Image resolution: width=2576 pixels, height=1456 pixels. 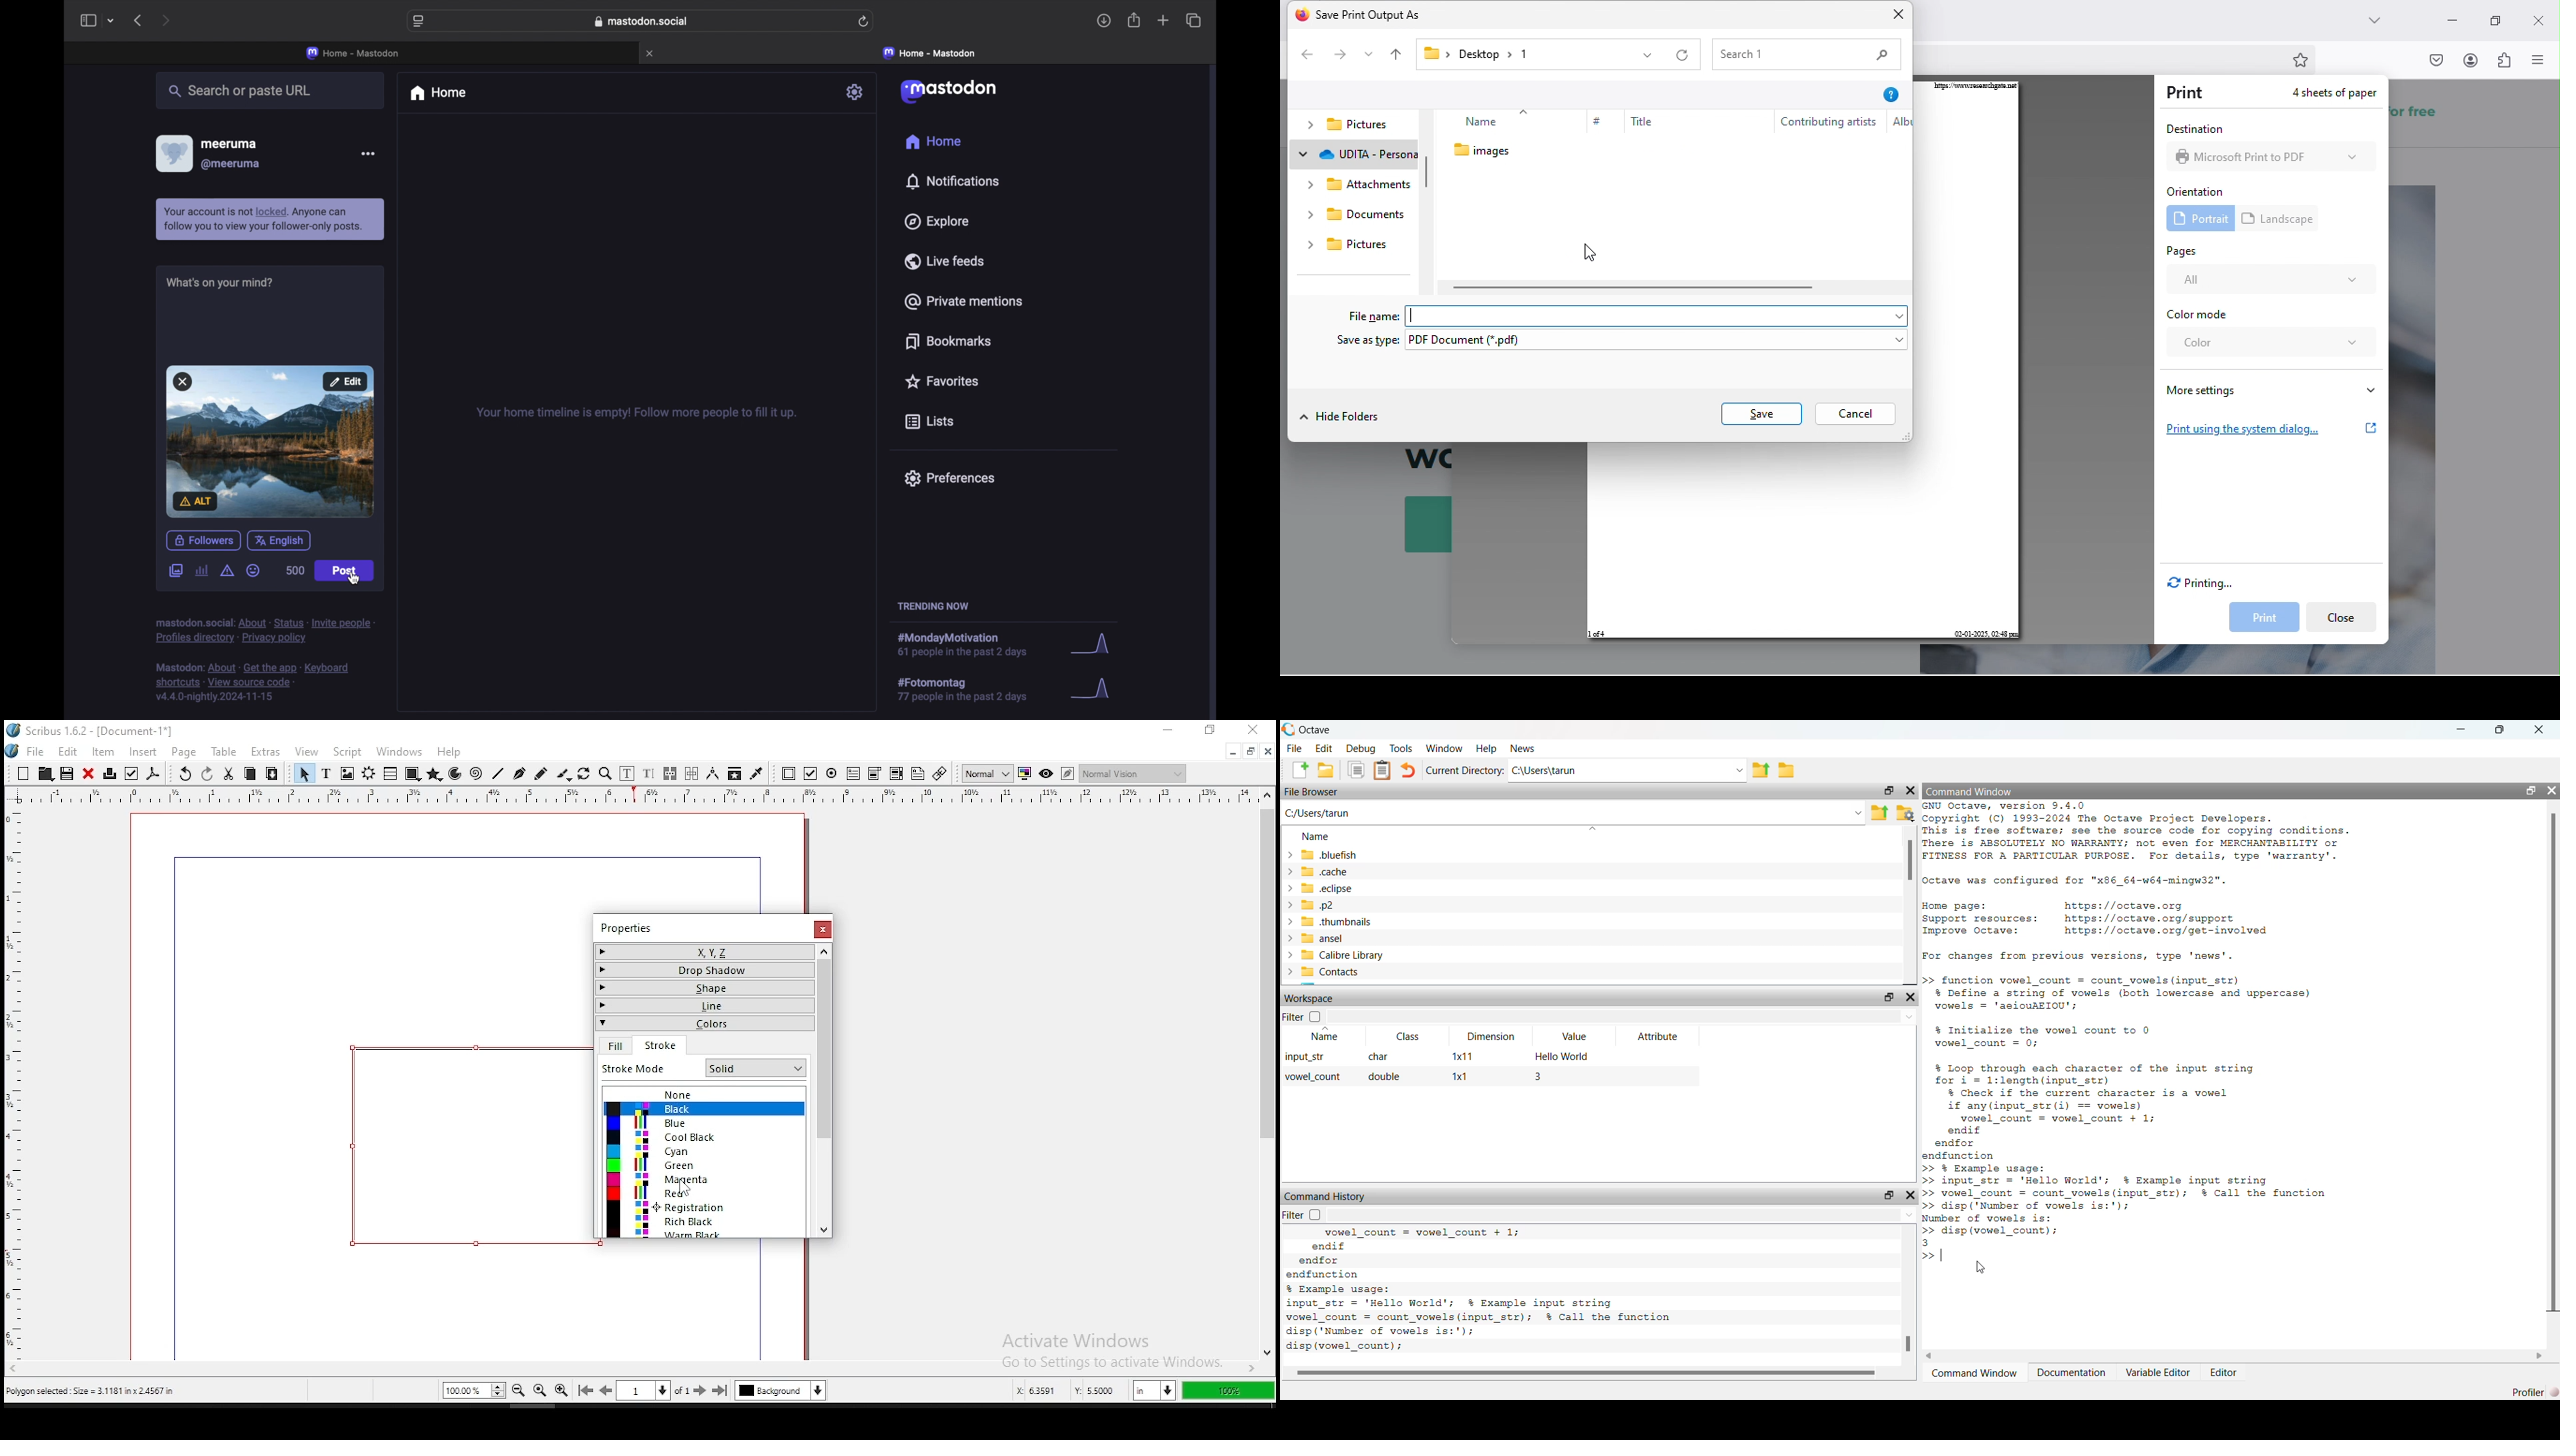 What do you see at coordinates (1163, 21) in the screenshot?
I see `new tab` at bounding box center [1163, 21].